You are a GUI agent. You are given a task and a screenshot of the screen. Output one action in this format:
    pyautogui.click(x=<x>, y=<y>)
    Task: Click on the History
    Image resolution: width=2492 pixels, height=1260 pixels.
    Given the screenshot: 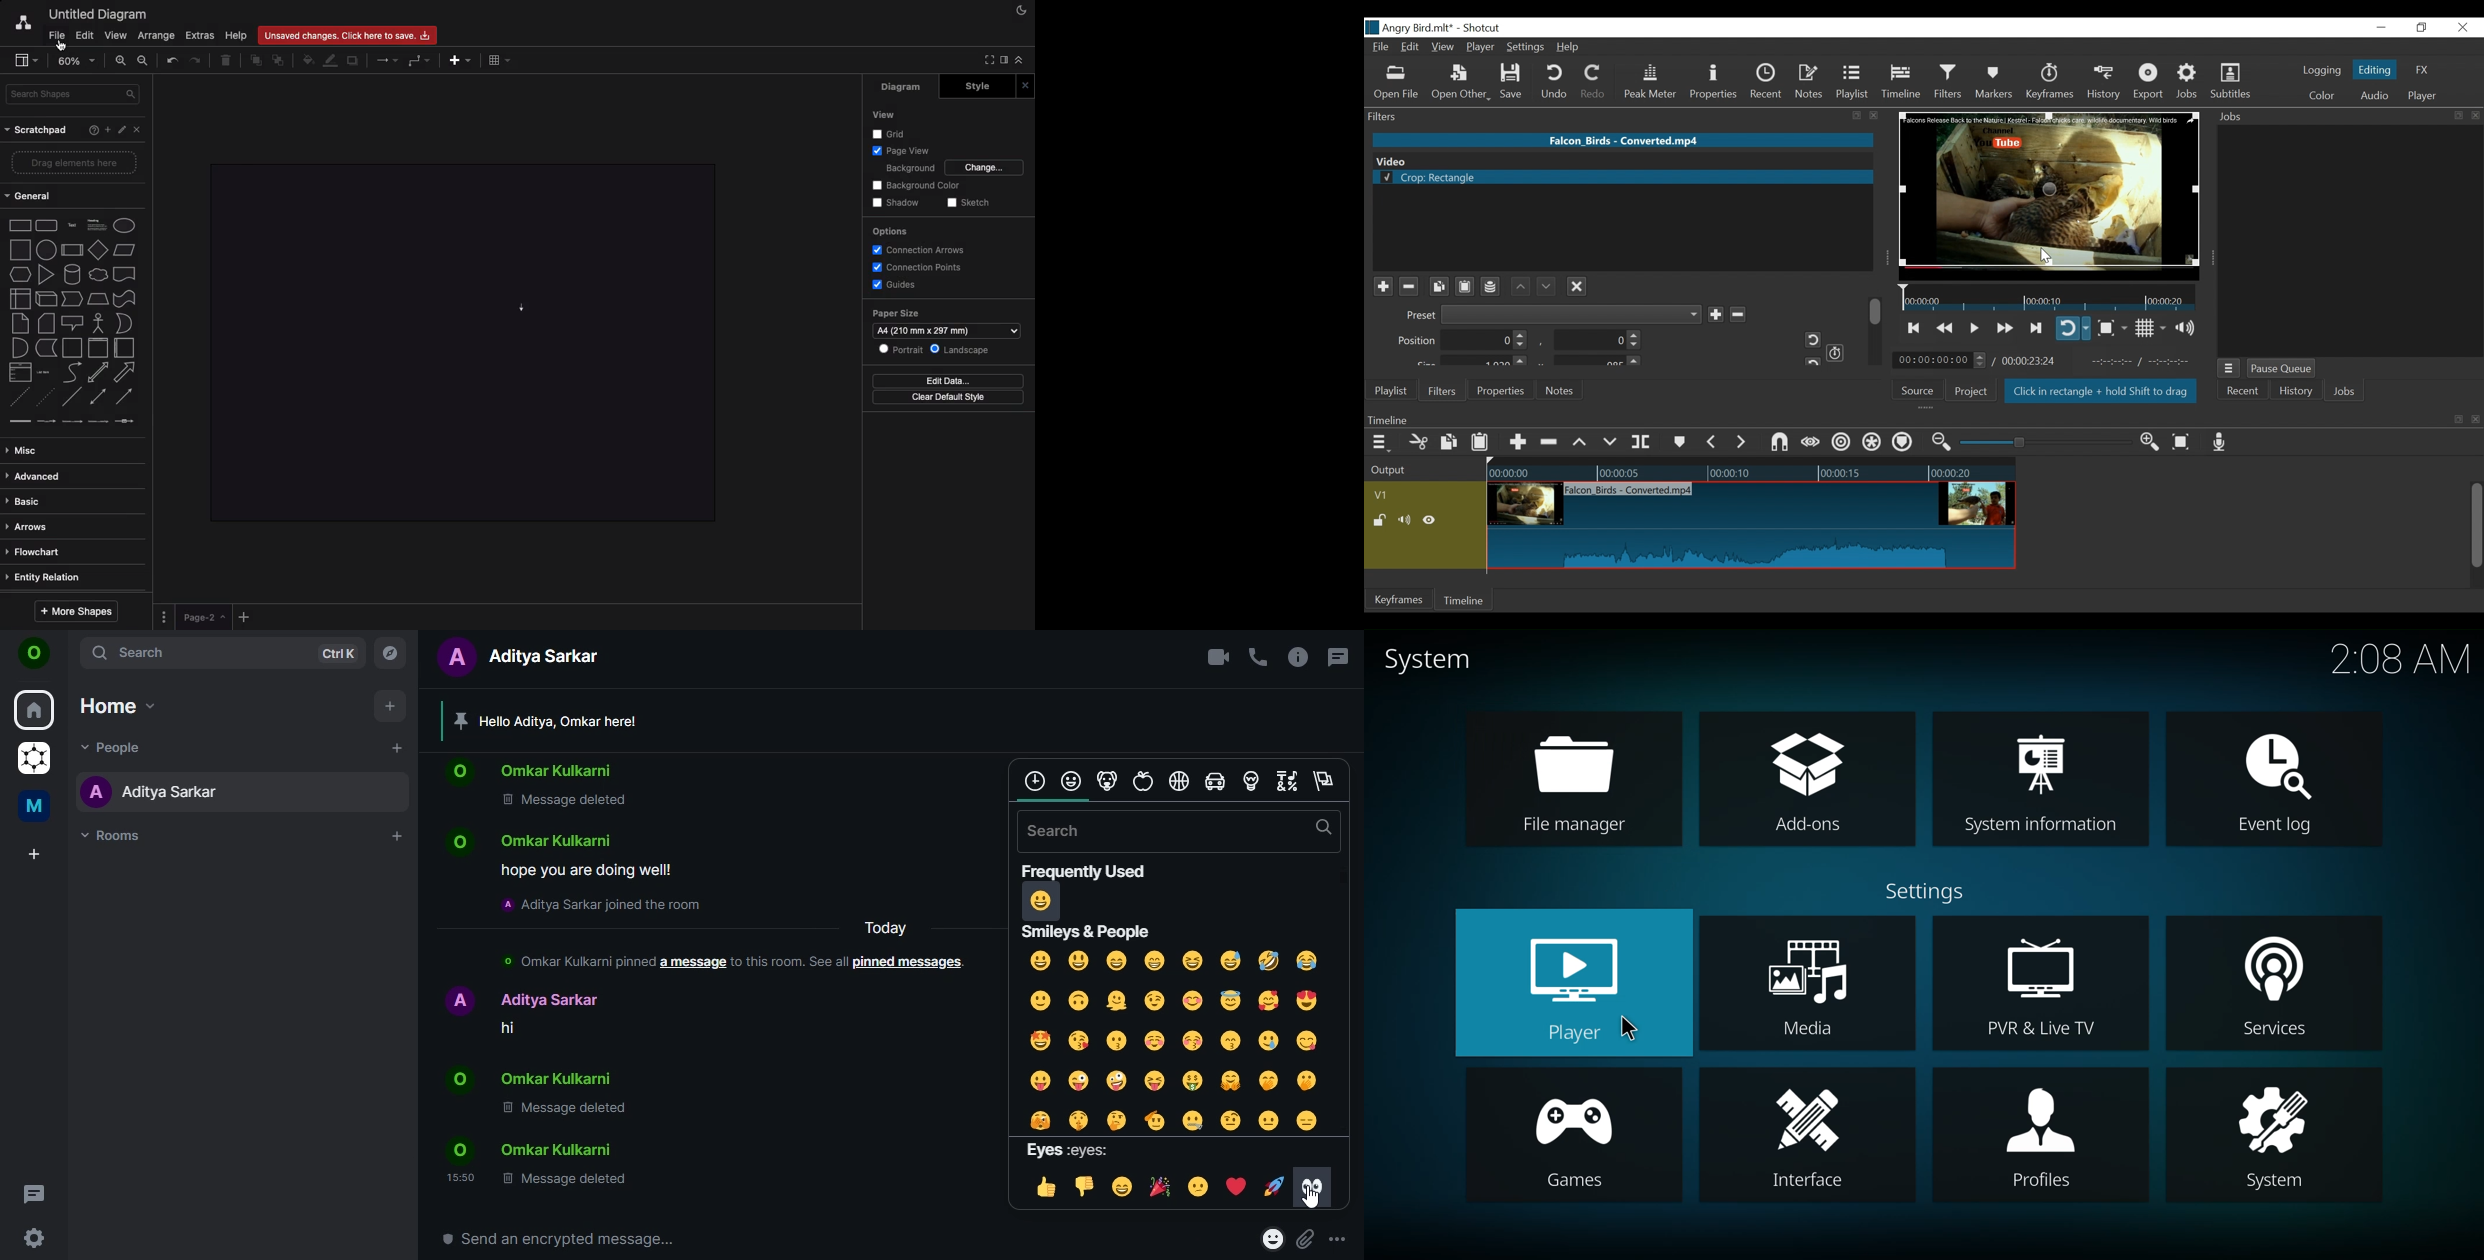 What is the action you would take?
    pyautogui.click(x=2104, y=82)
    